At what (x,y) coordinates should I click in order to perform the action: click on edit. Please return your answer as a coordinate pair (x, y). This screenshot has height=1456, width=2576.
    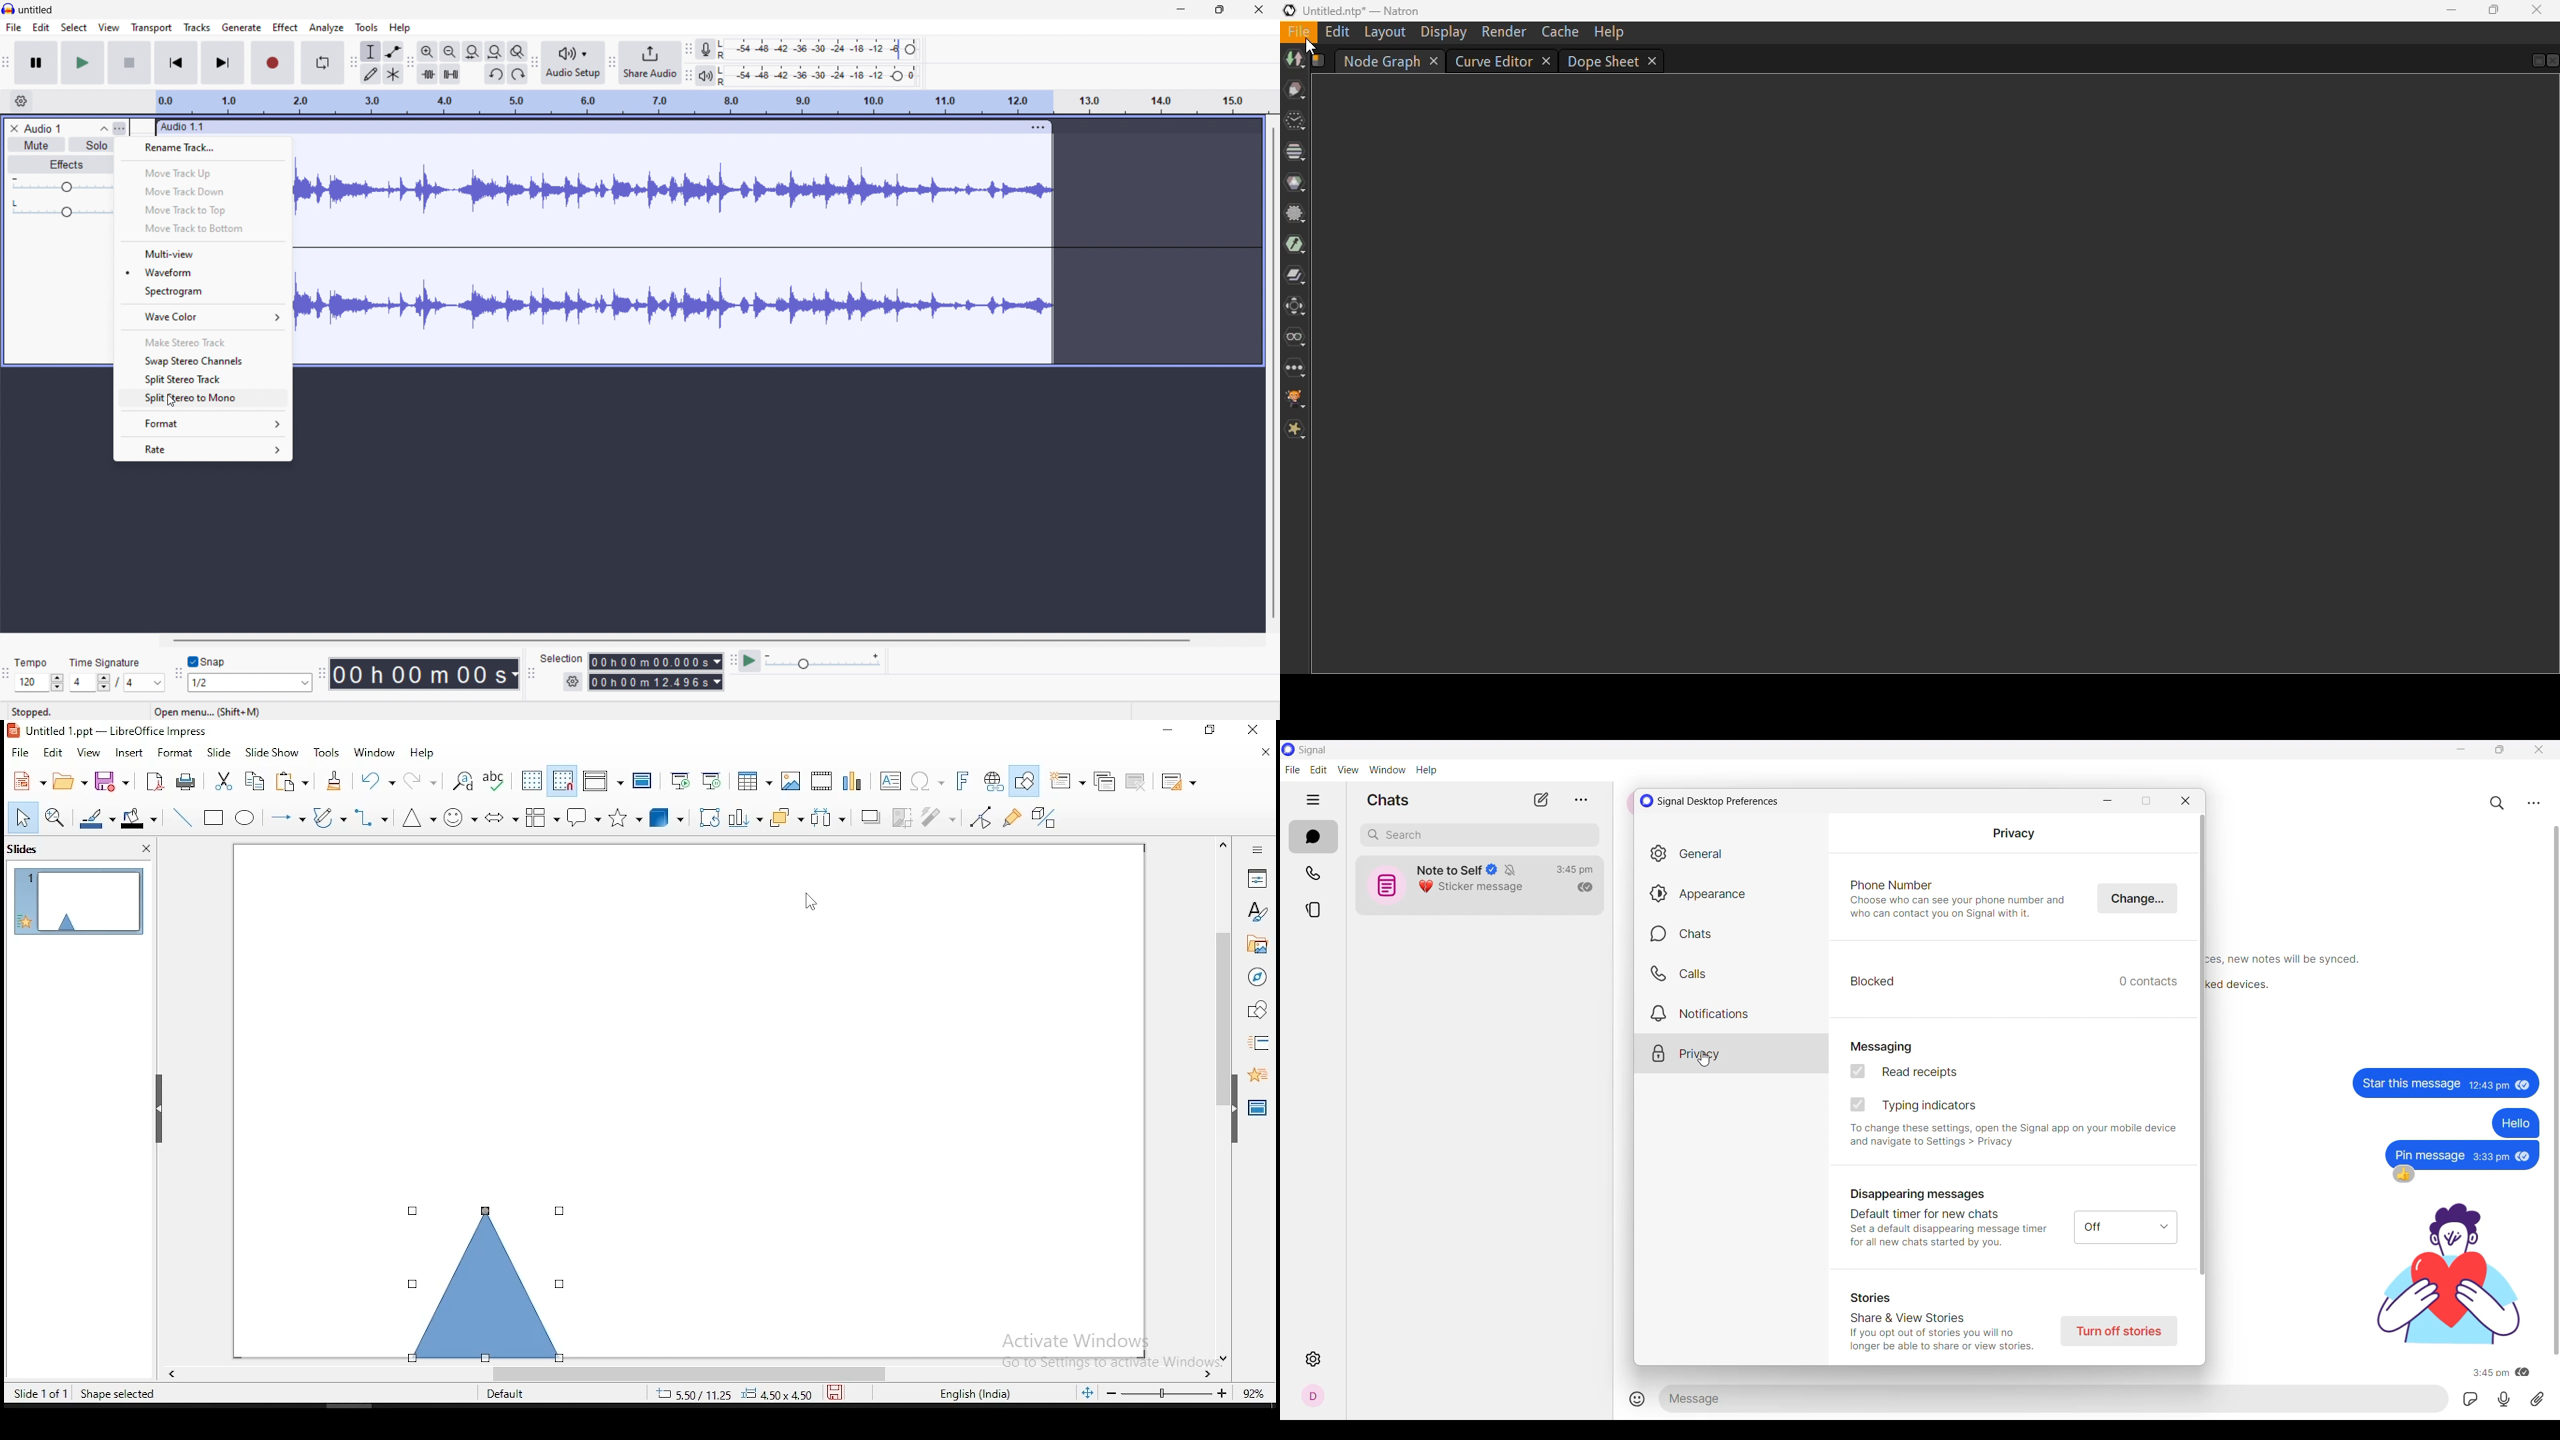
    Looking at the image, I should click on (42, 27).